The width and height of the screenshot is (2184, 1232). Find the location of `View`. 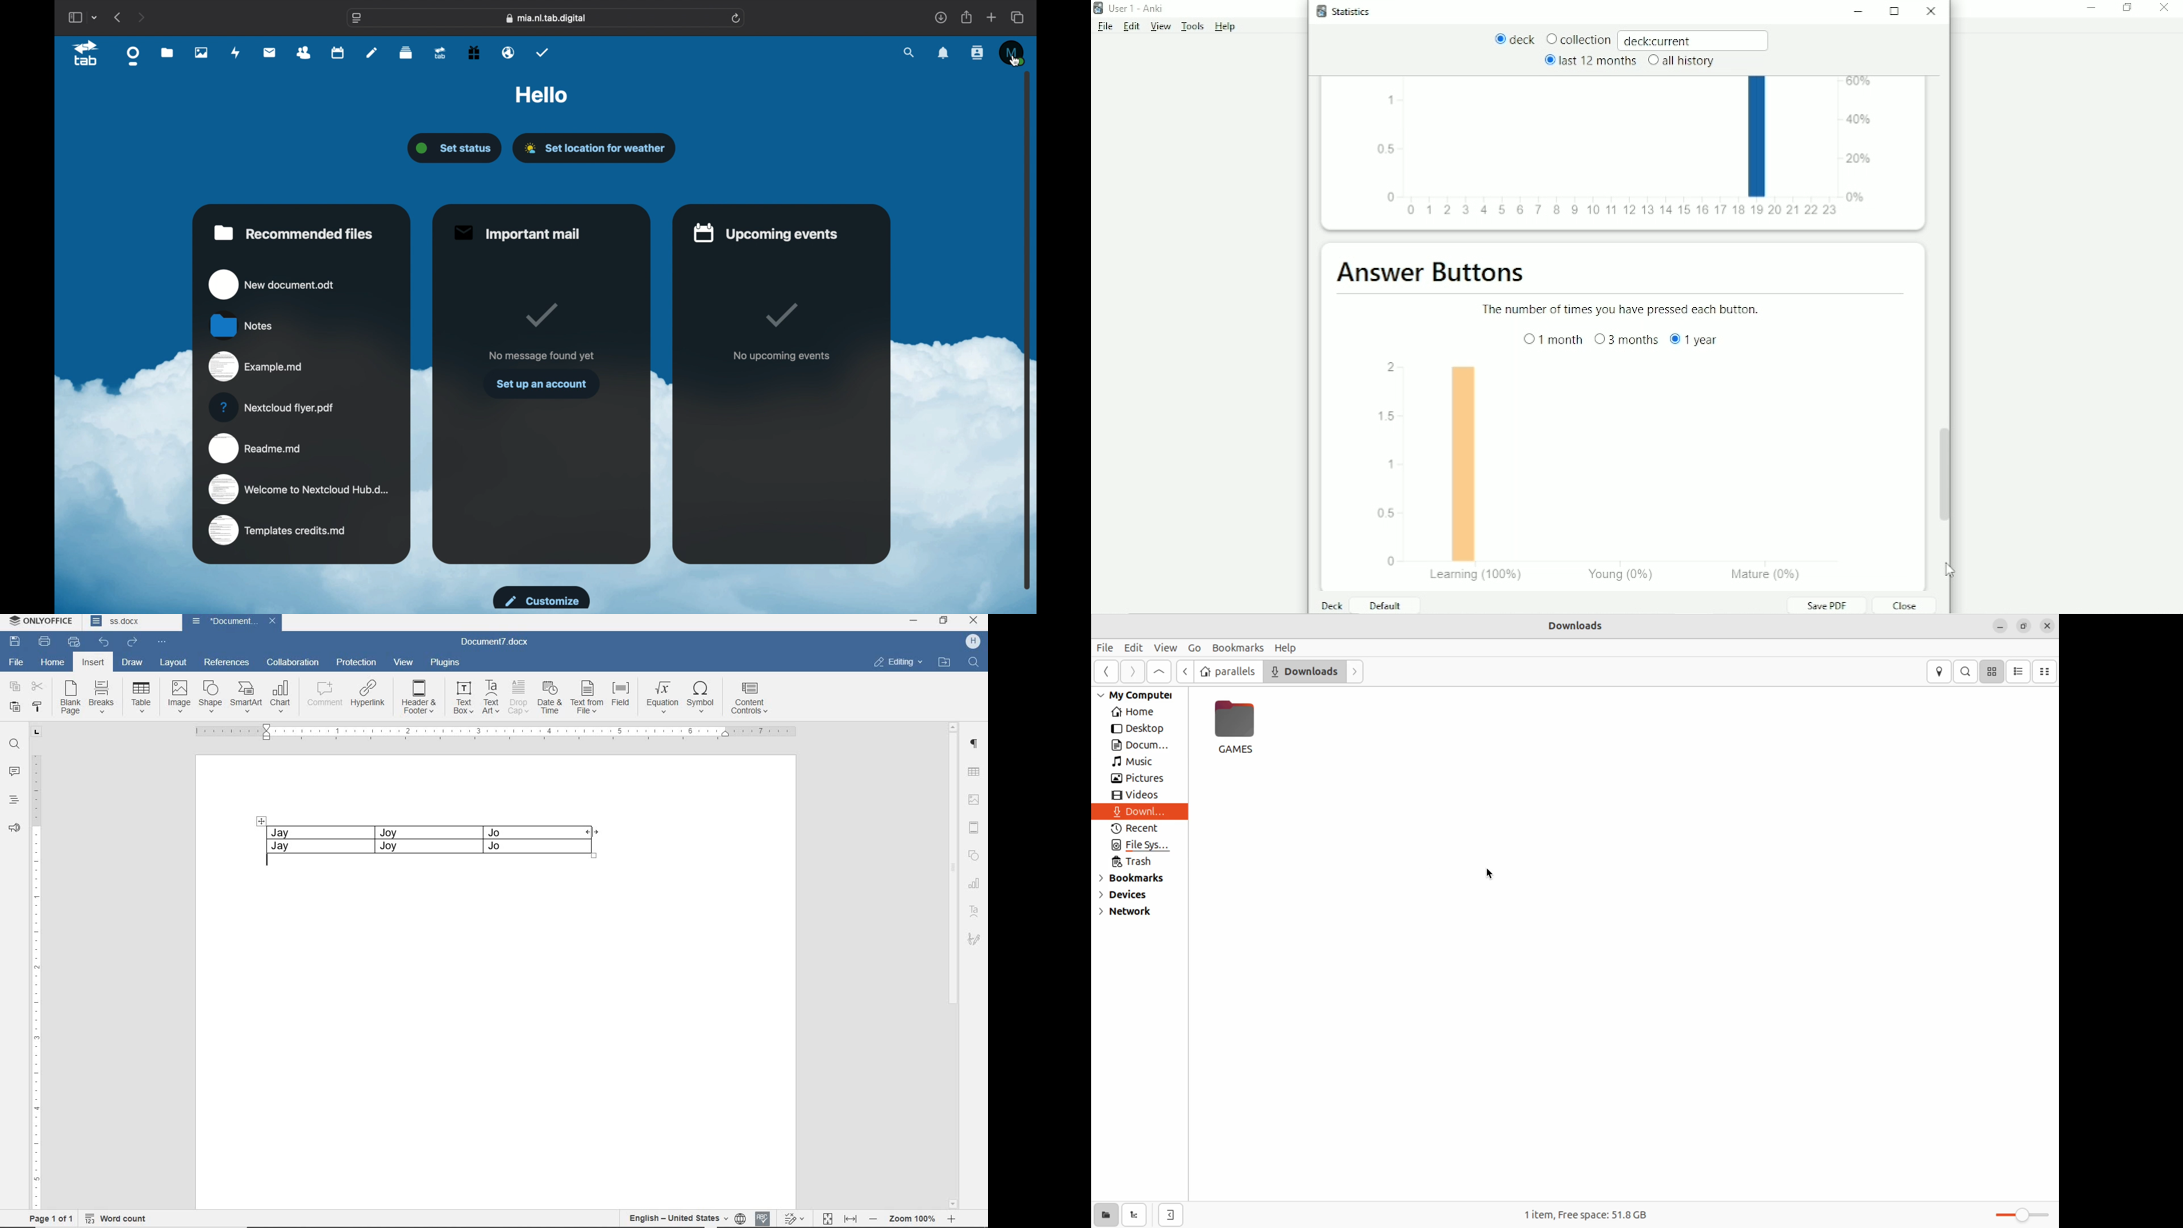

View is located at coordinates (1161, 27).